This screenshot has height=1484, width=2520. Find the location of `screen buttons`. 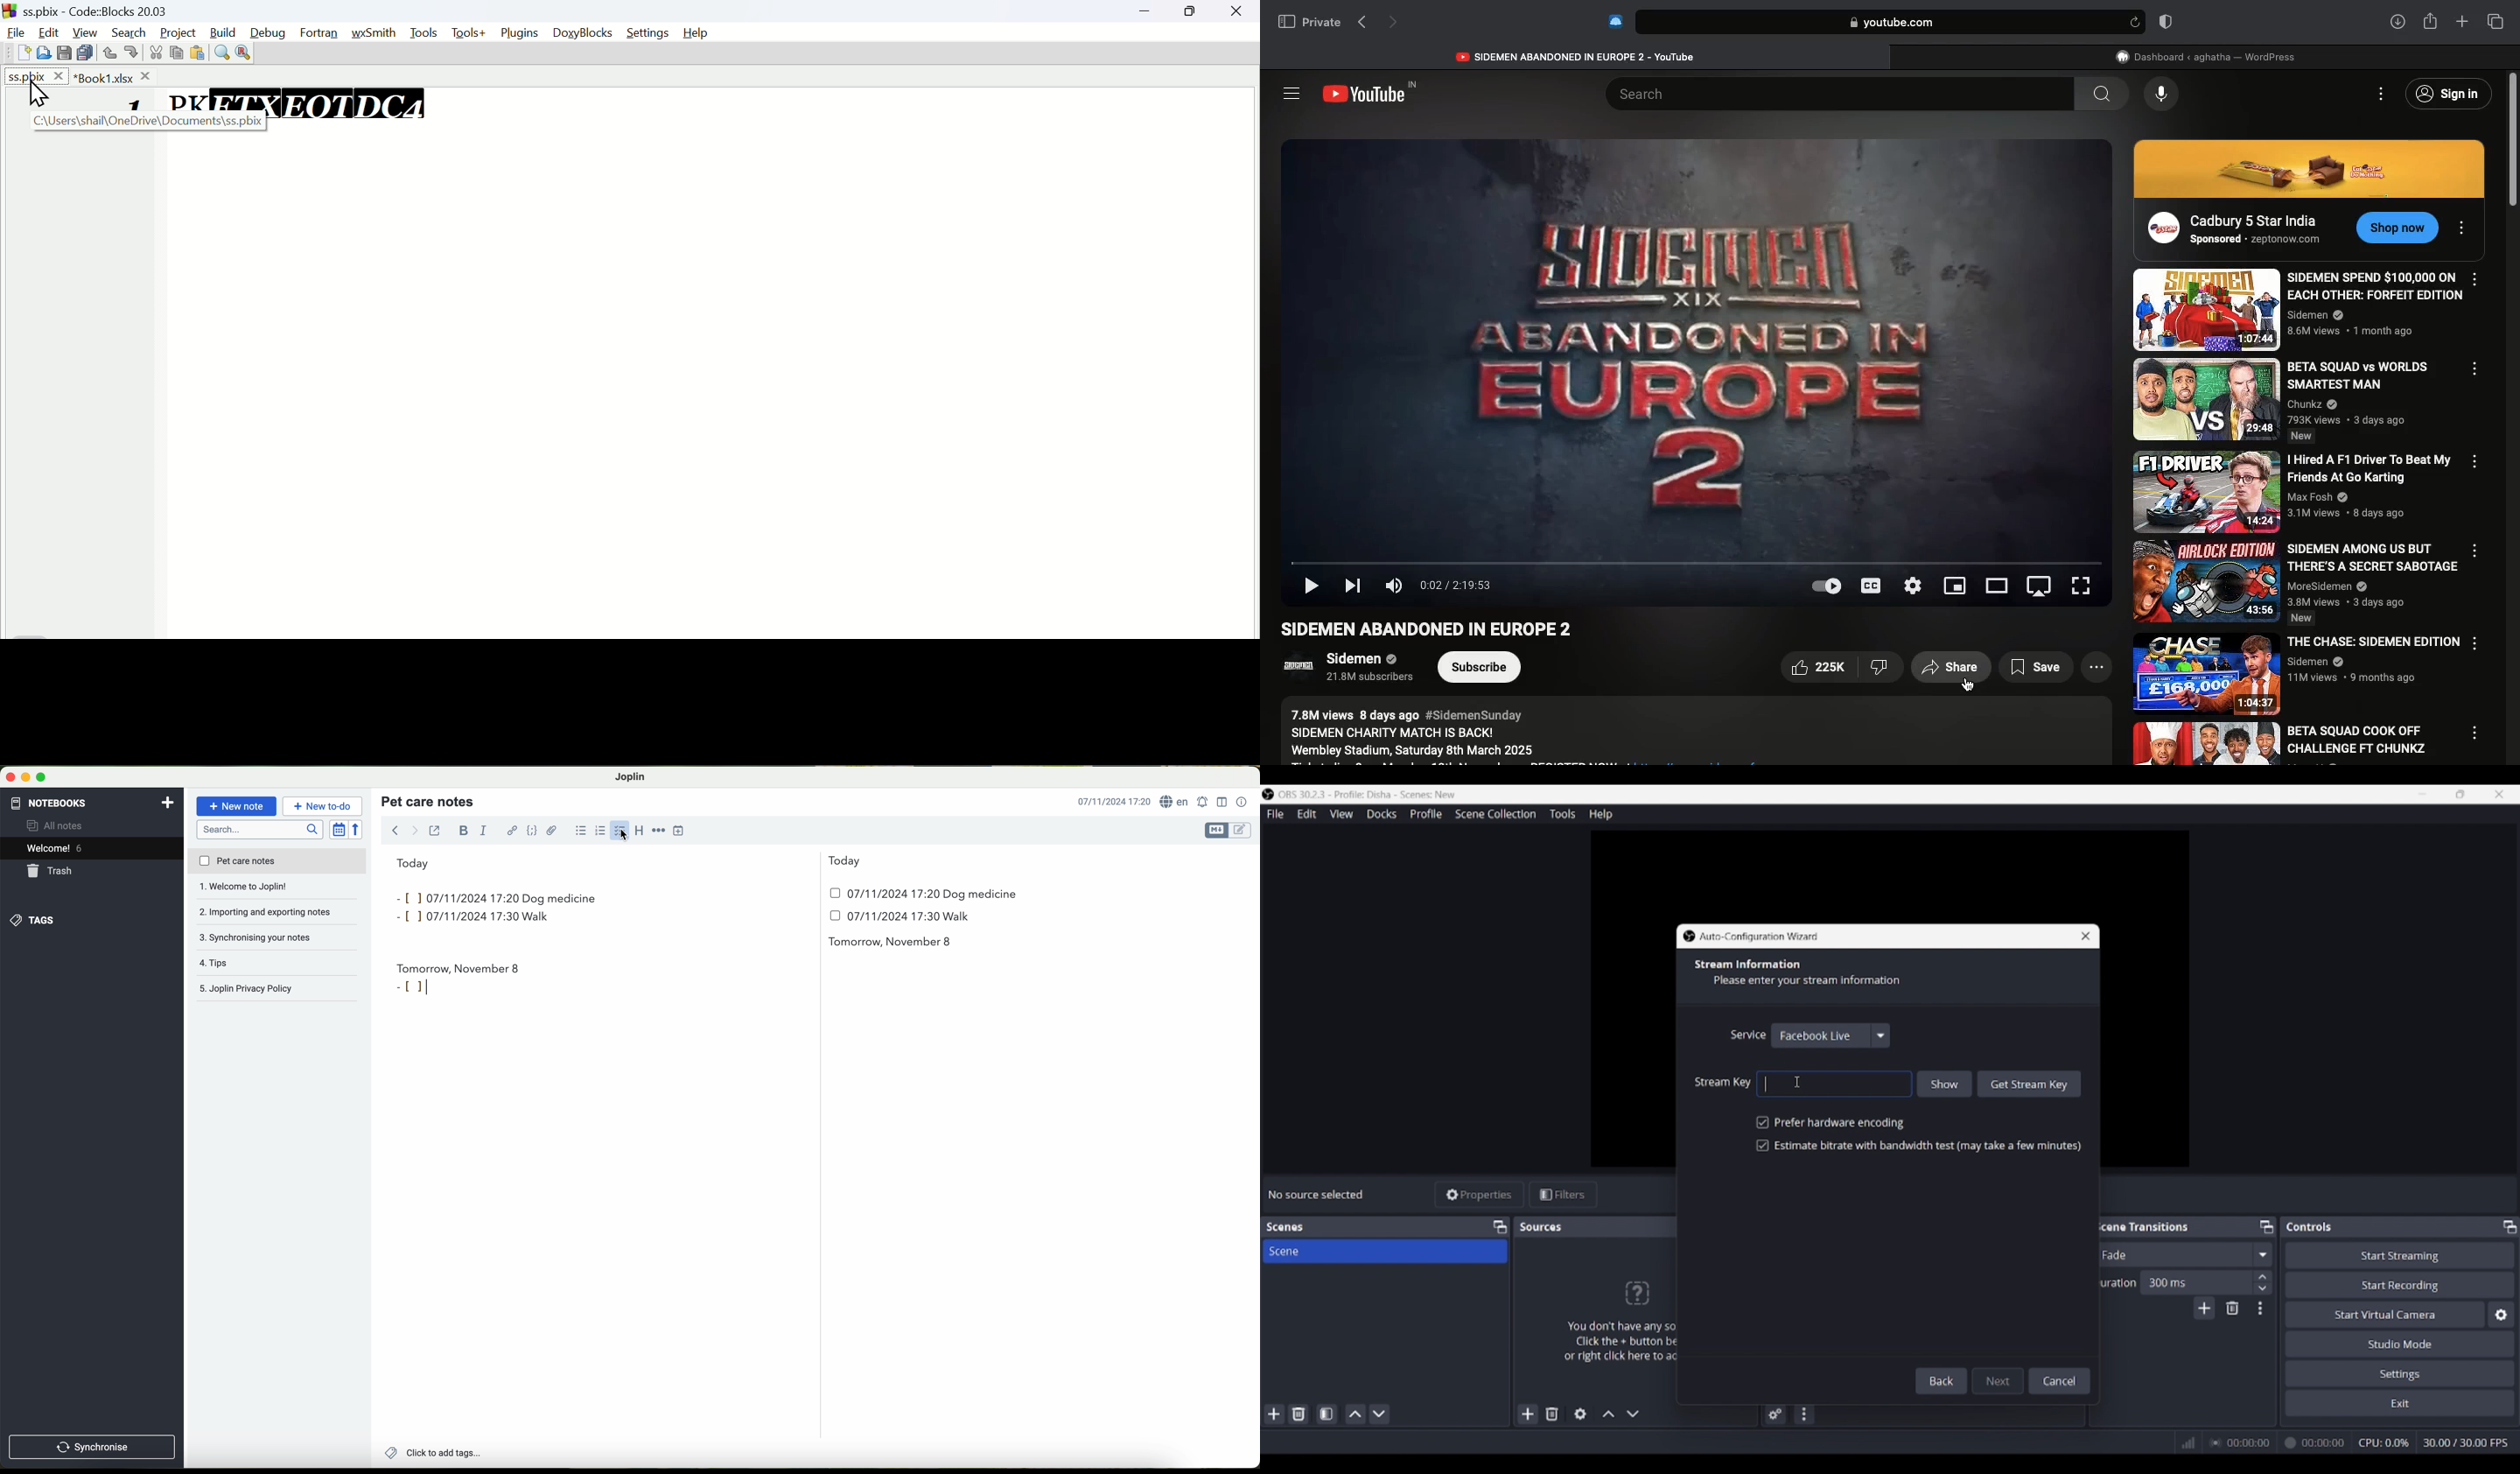

screen buttons is located at coordinates (24, 777).